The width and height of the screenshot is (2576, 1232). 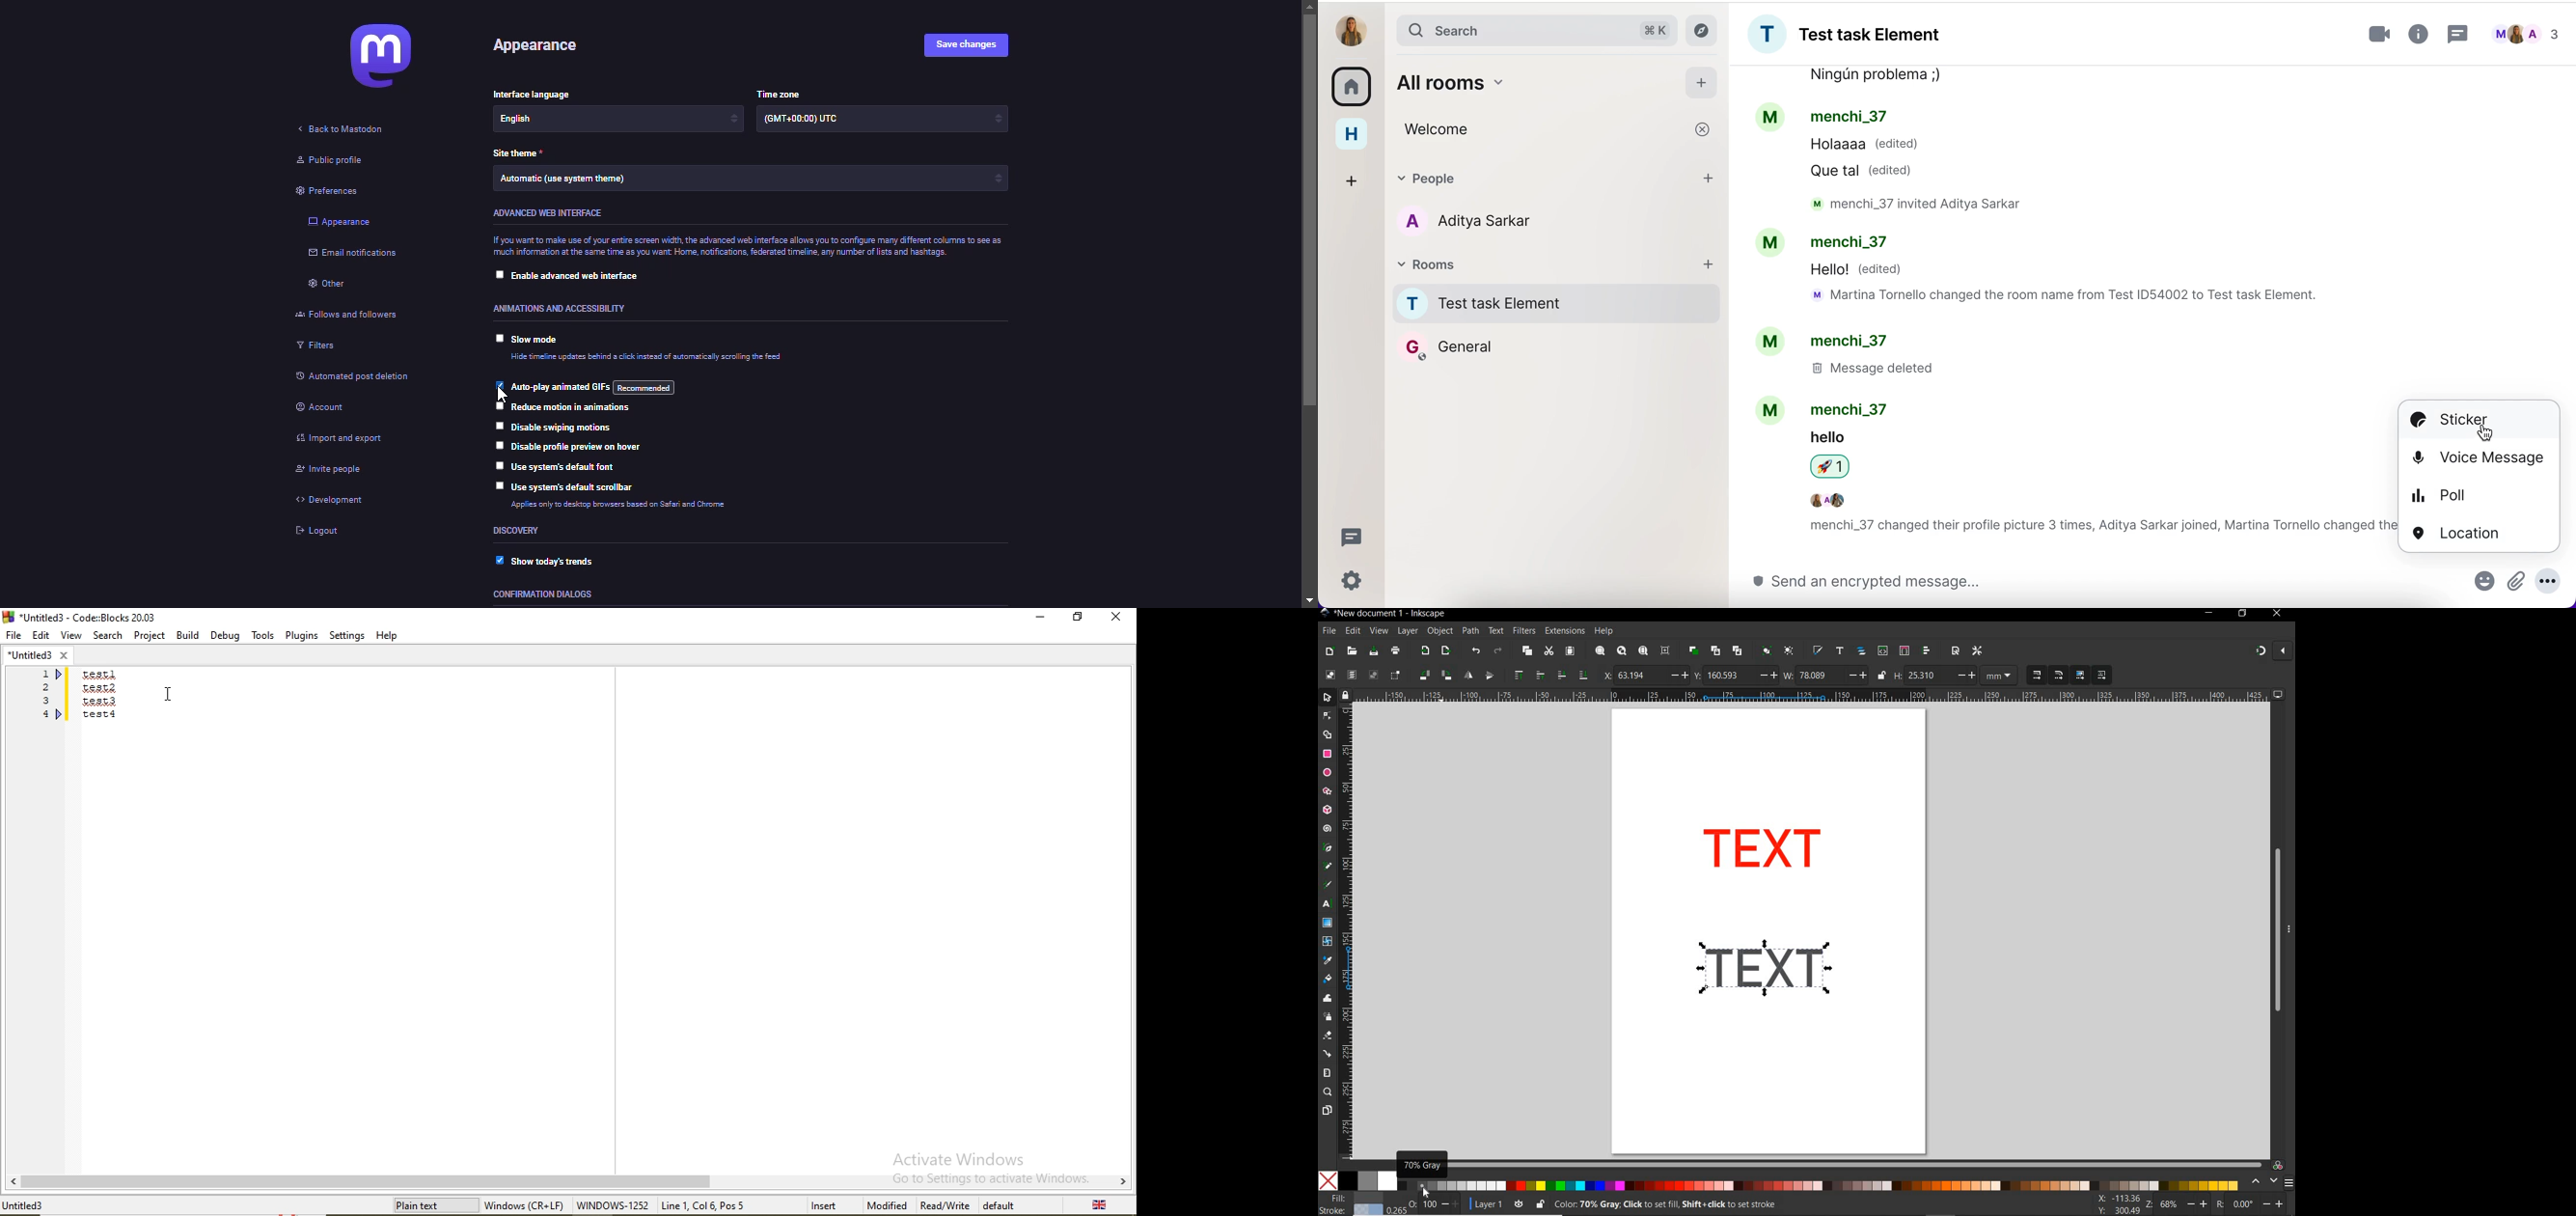 I want to click on Height of selection, so click(x=1935, y=675).